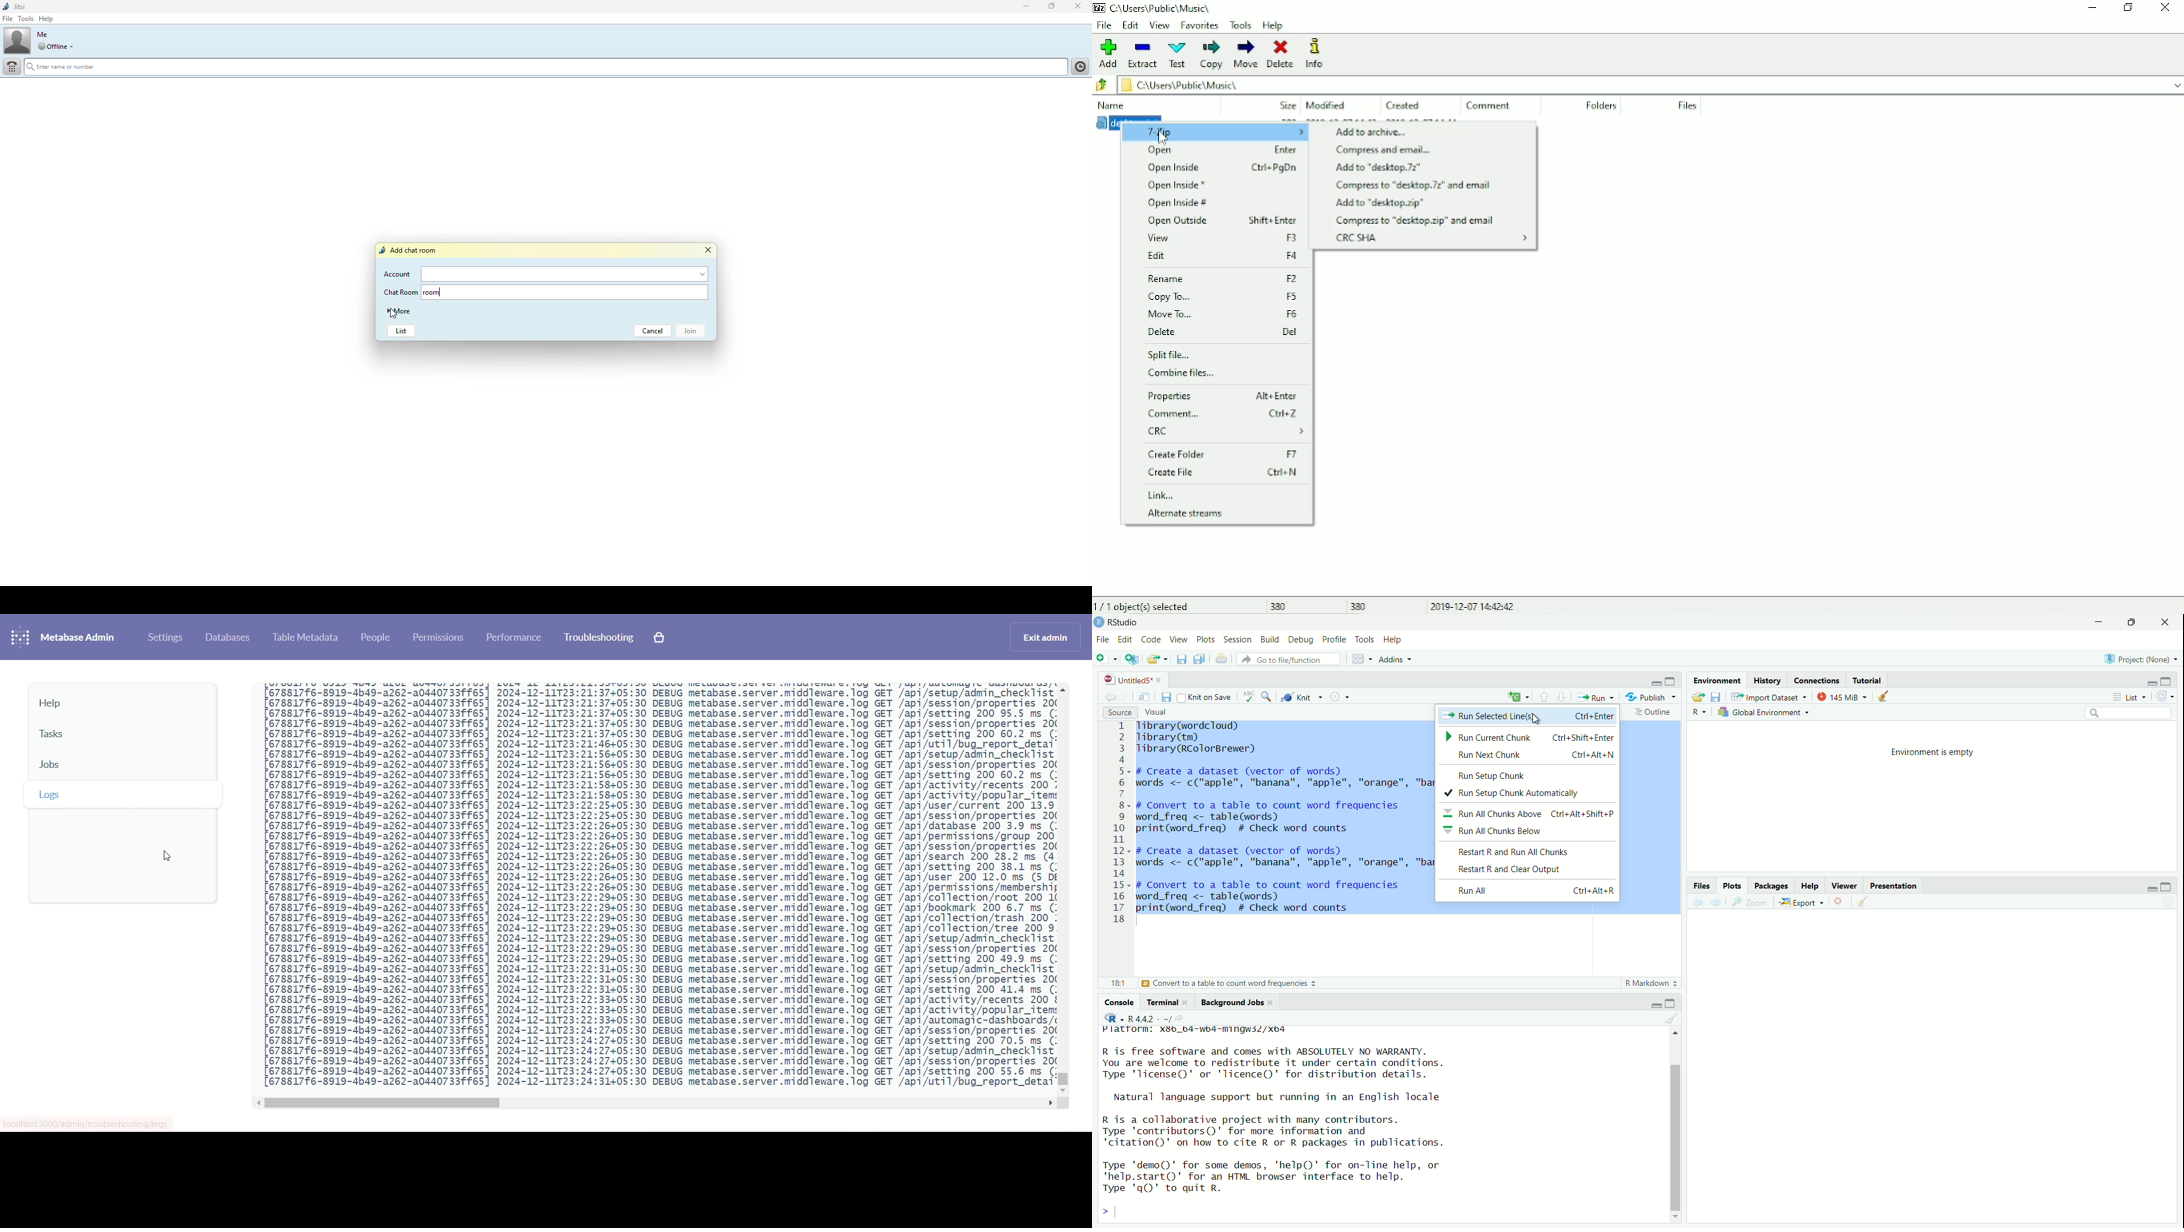 Image resolution: width=2184 pixels, height=1232 pixels. Describe the element at coordinates (1126, 697) in the screenshot. I see `Go forward to the next source location` at that location.